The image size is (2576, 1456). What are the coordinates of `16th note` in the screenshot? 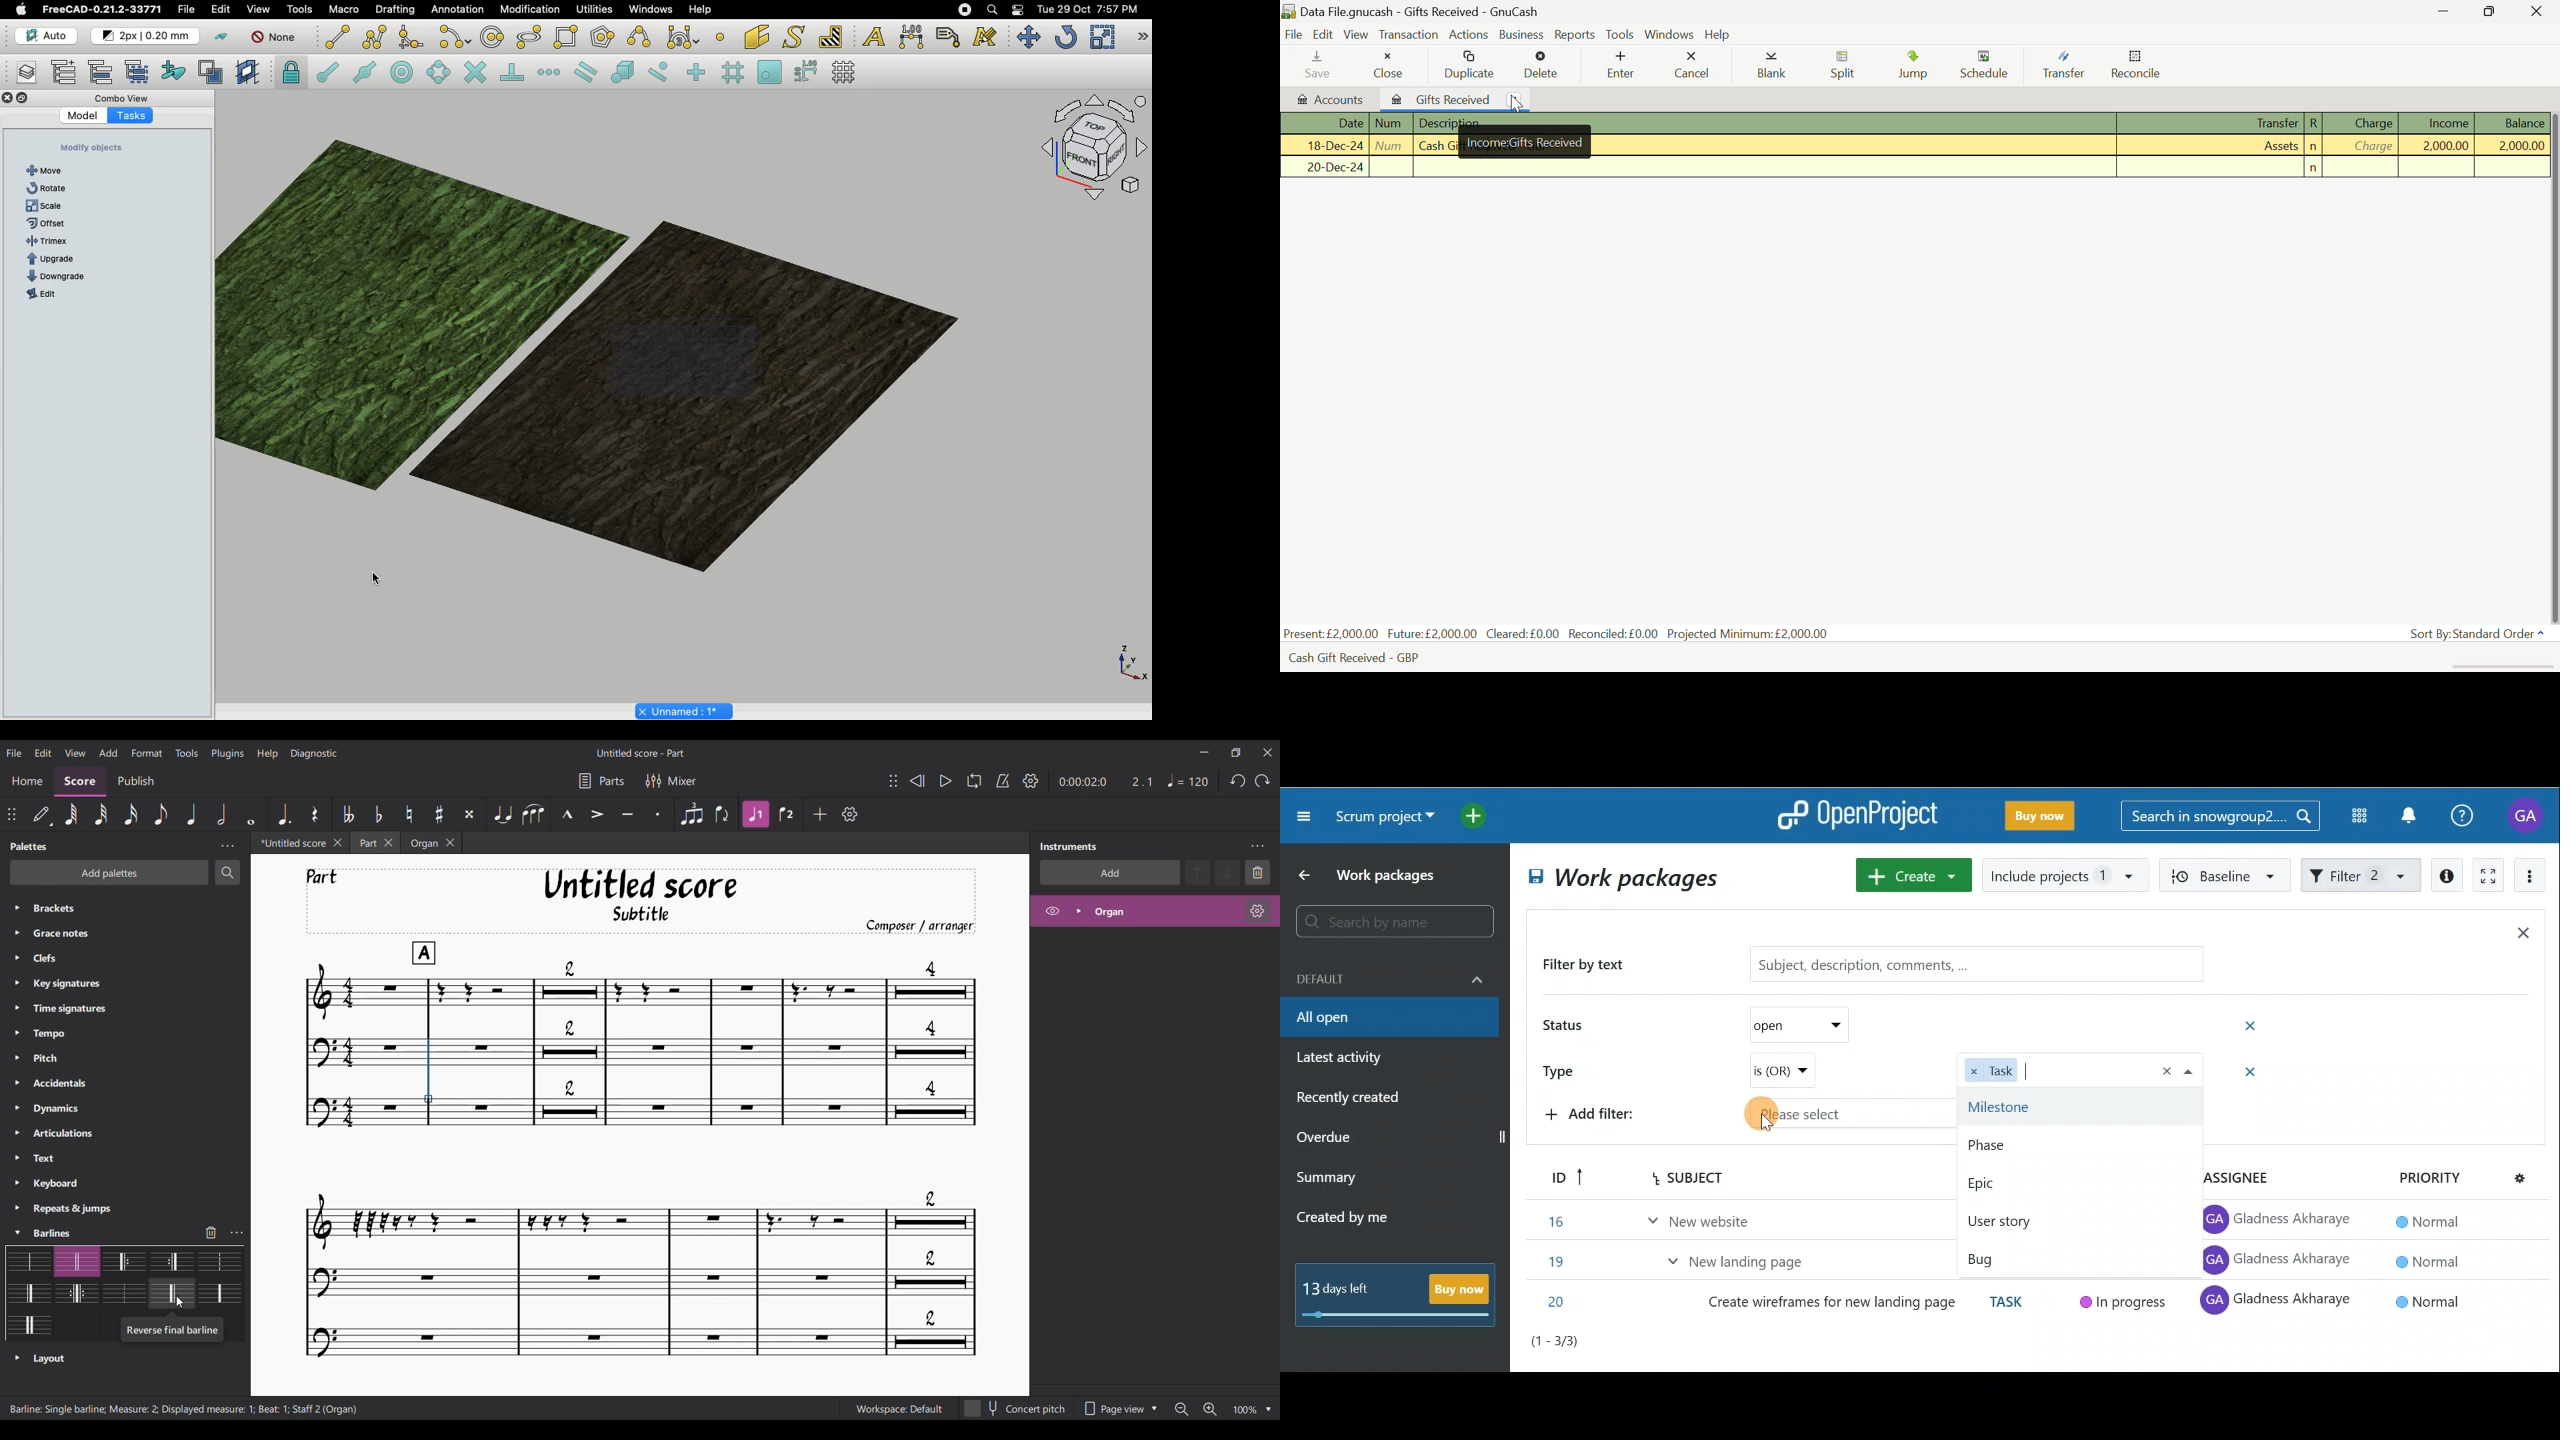 It's located at (131, 814).